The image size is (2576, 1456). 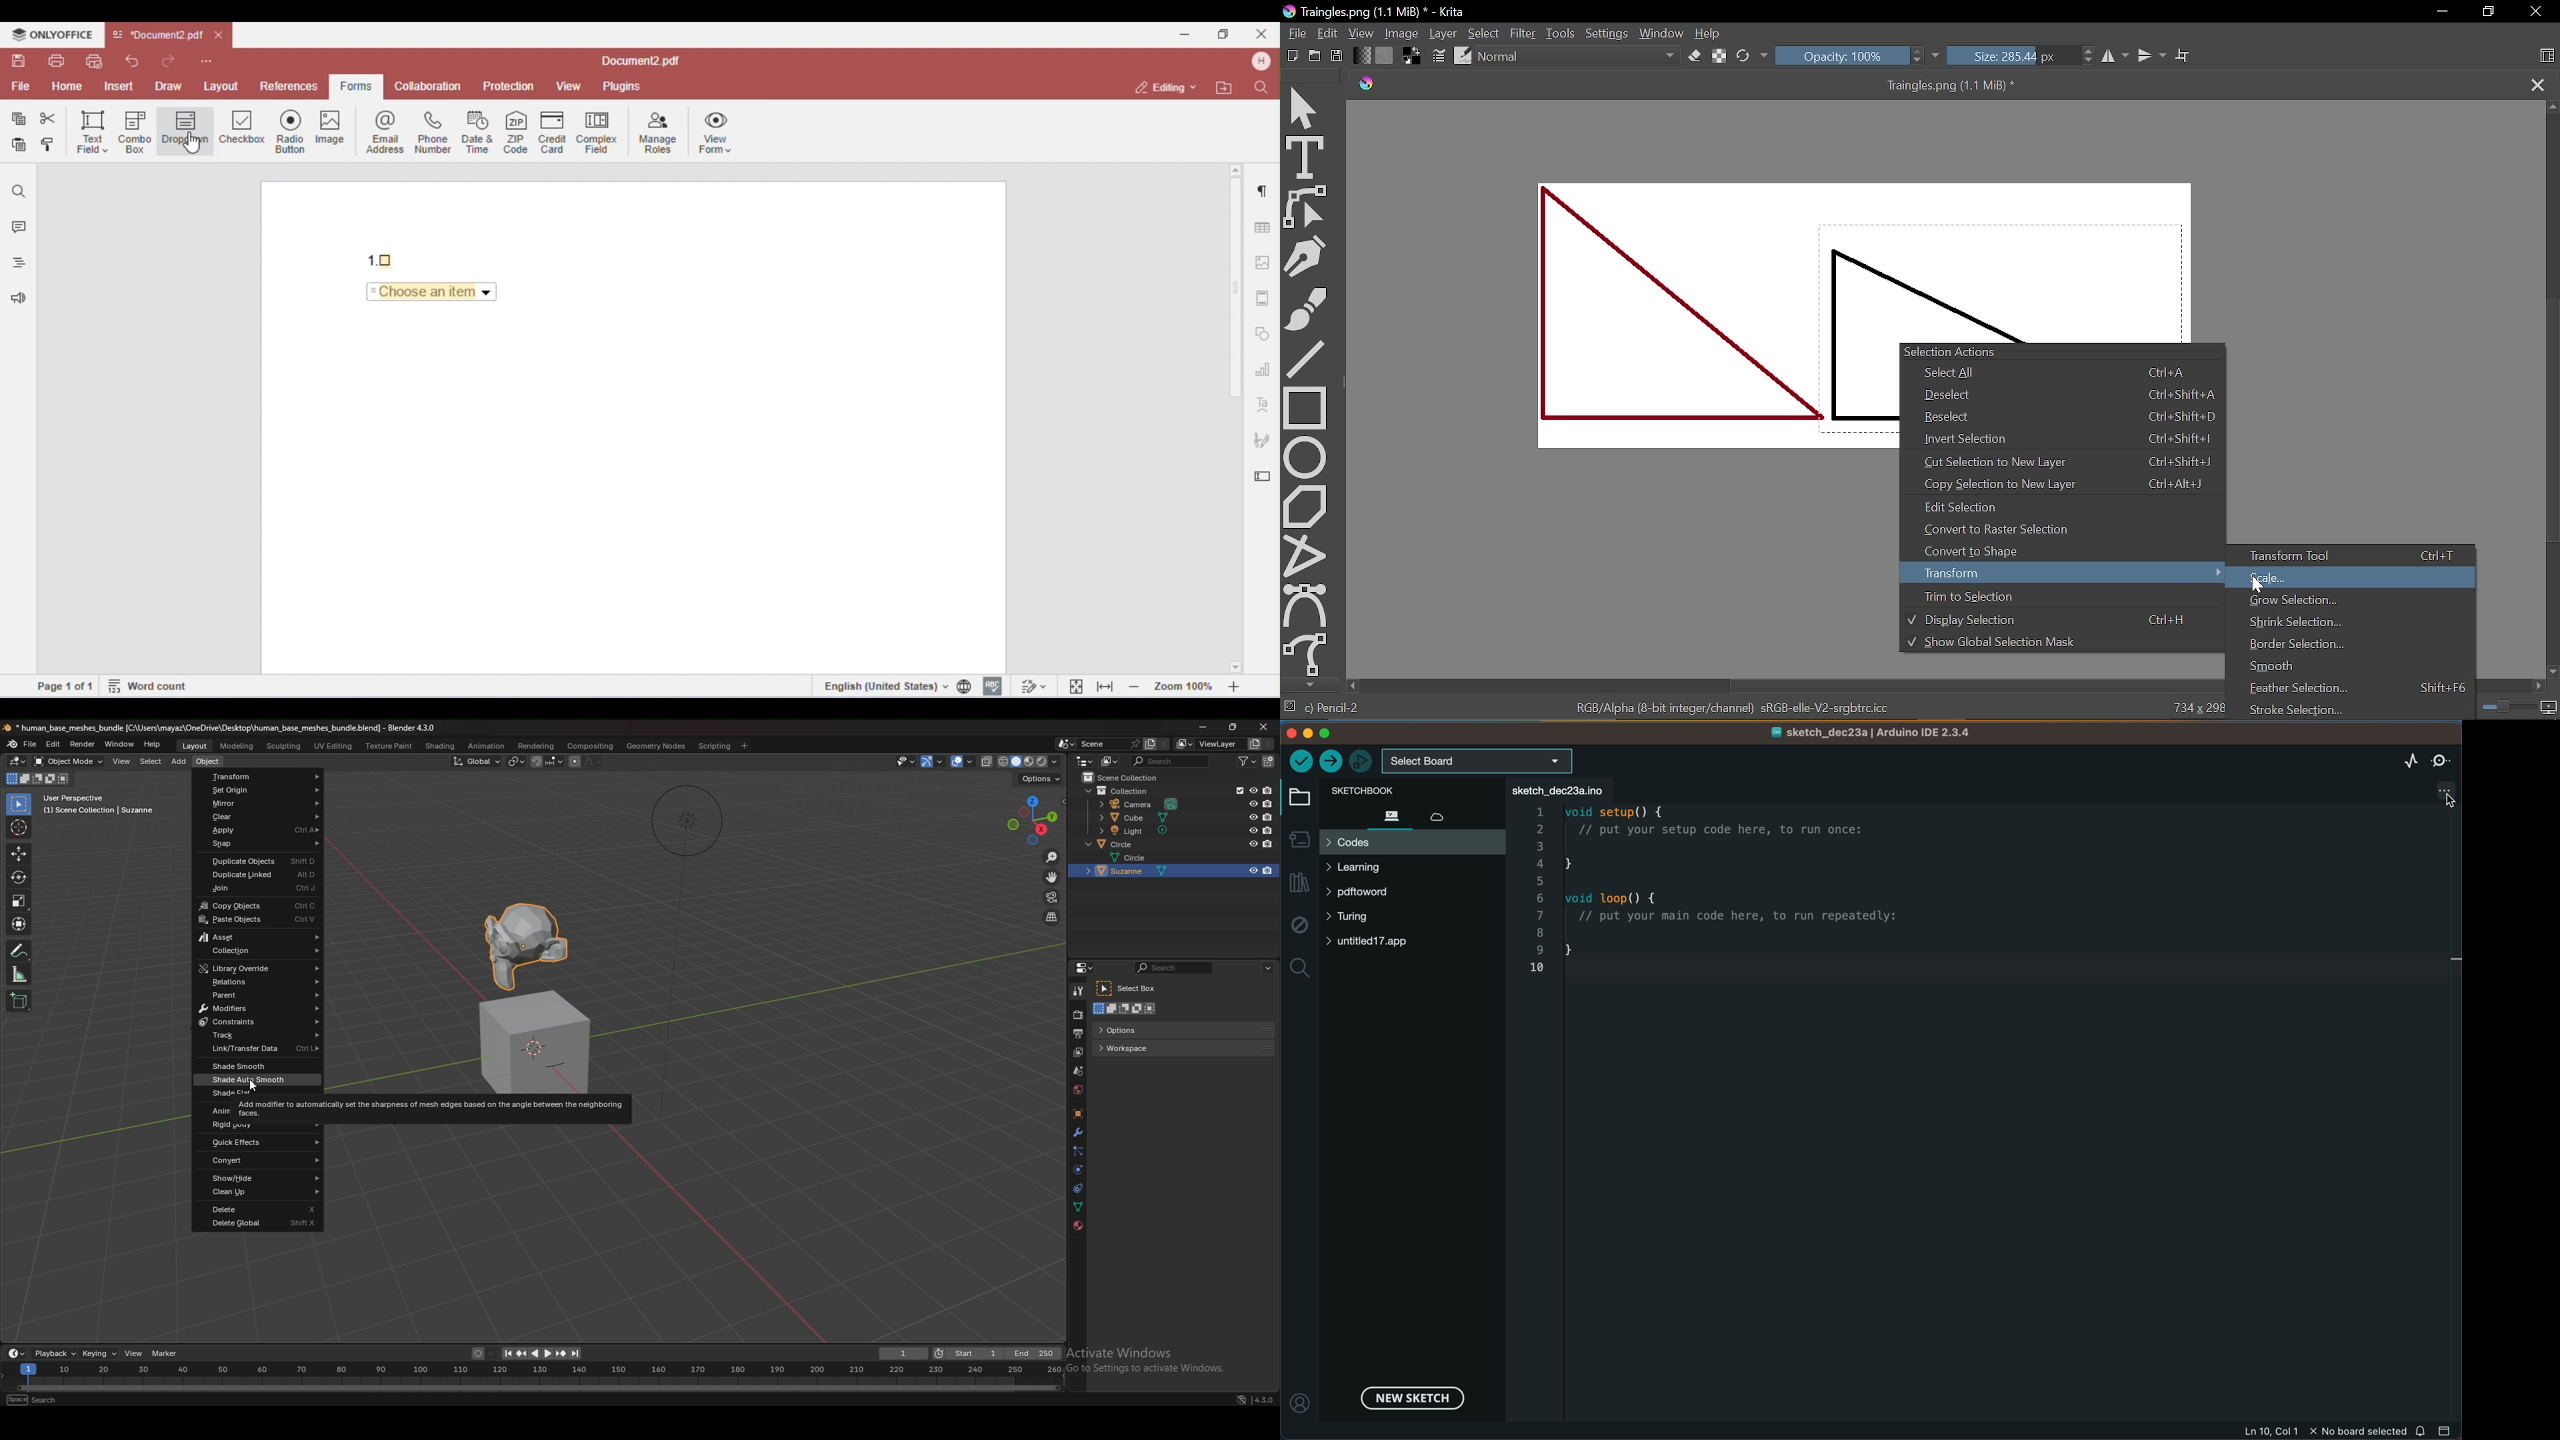 I want to click on Cursor, so click(x=2259, y=585).